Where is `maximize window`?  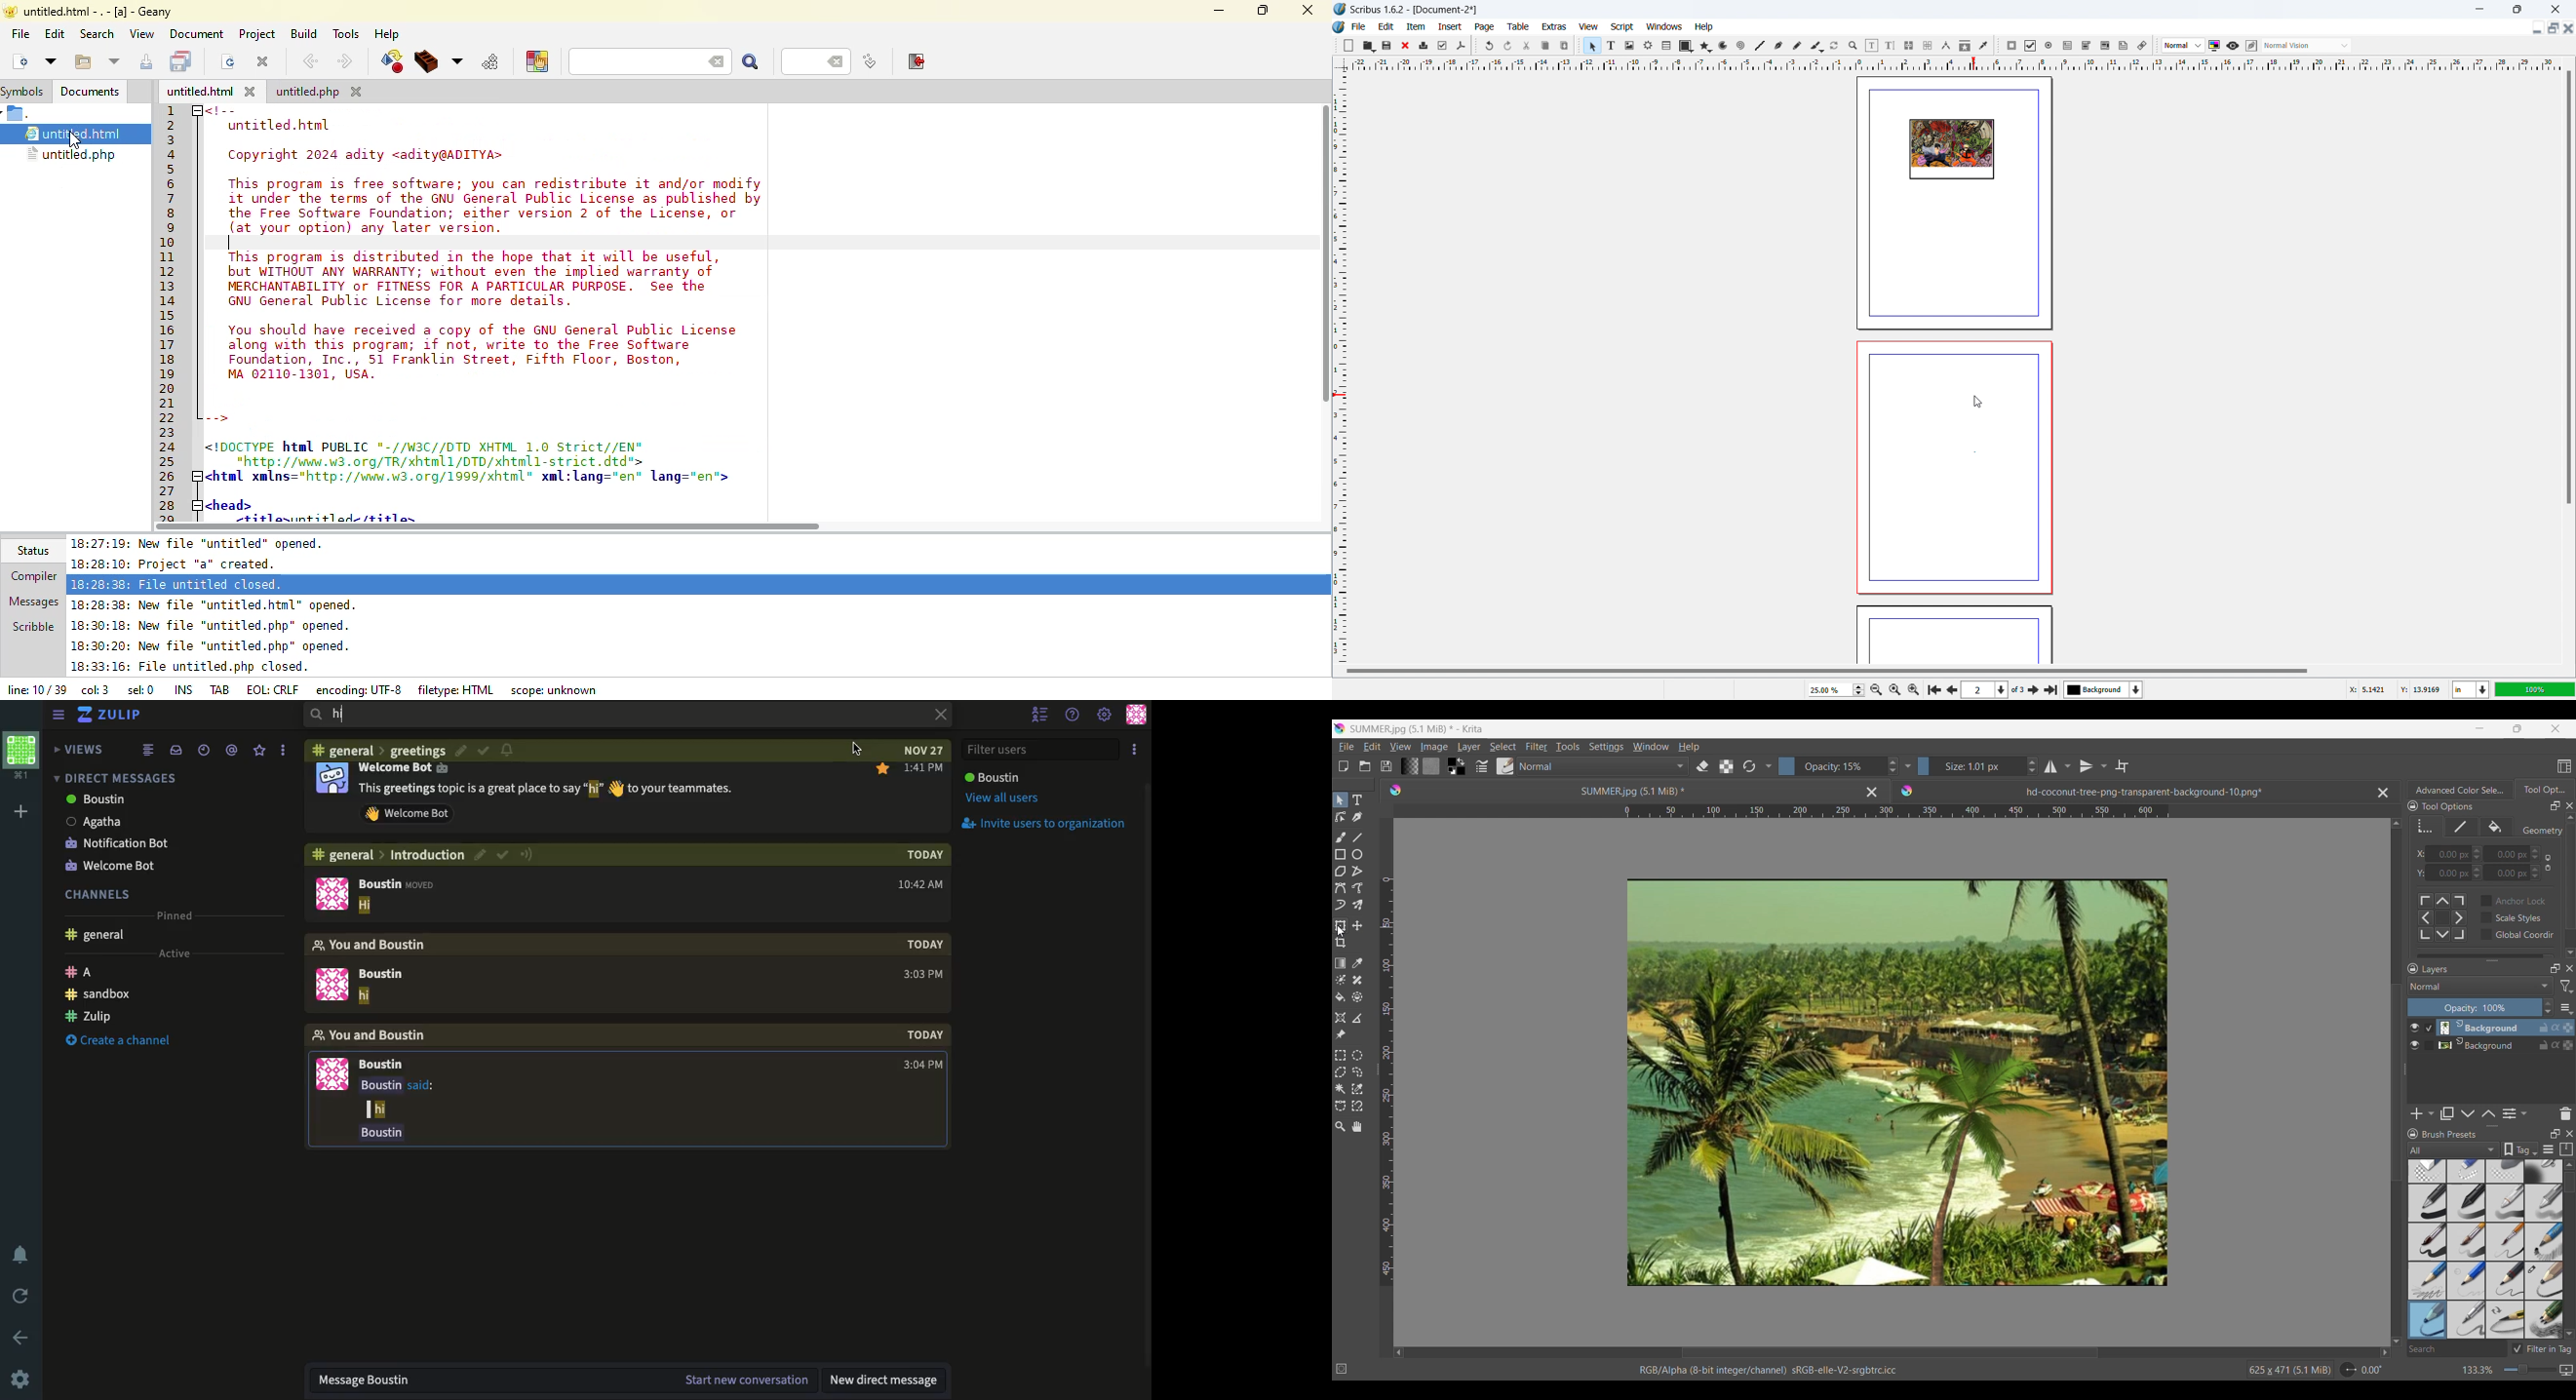
maximize window is located at coordinates (2516, 9).